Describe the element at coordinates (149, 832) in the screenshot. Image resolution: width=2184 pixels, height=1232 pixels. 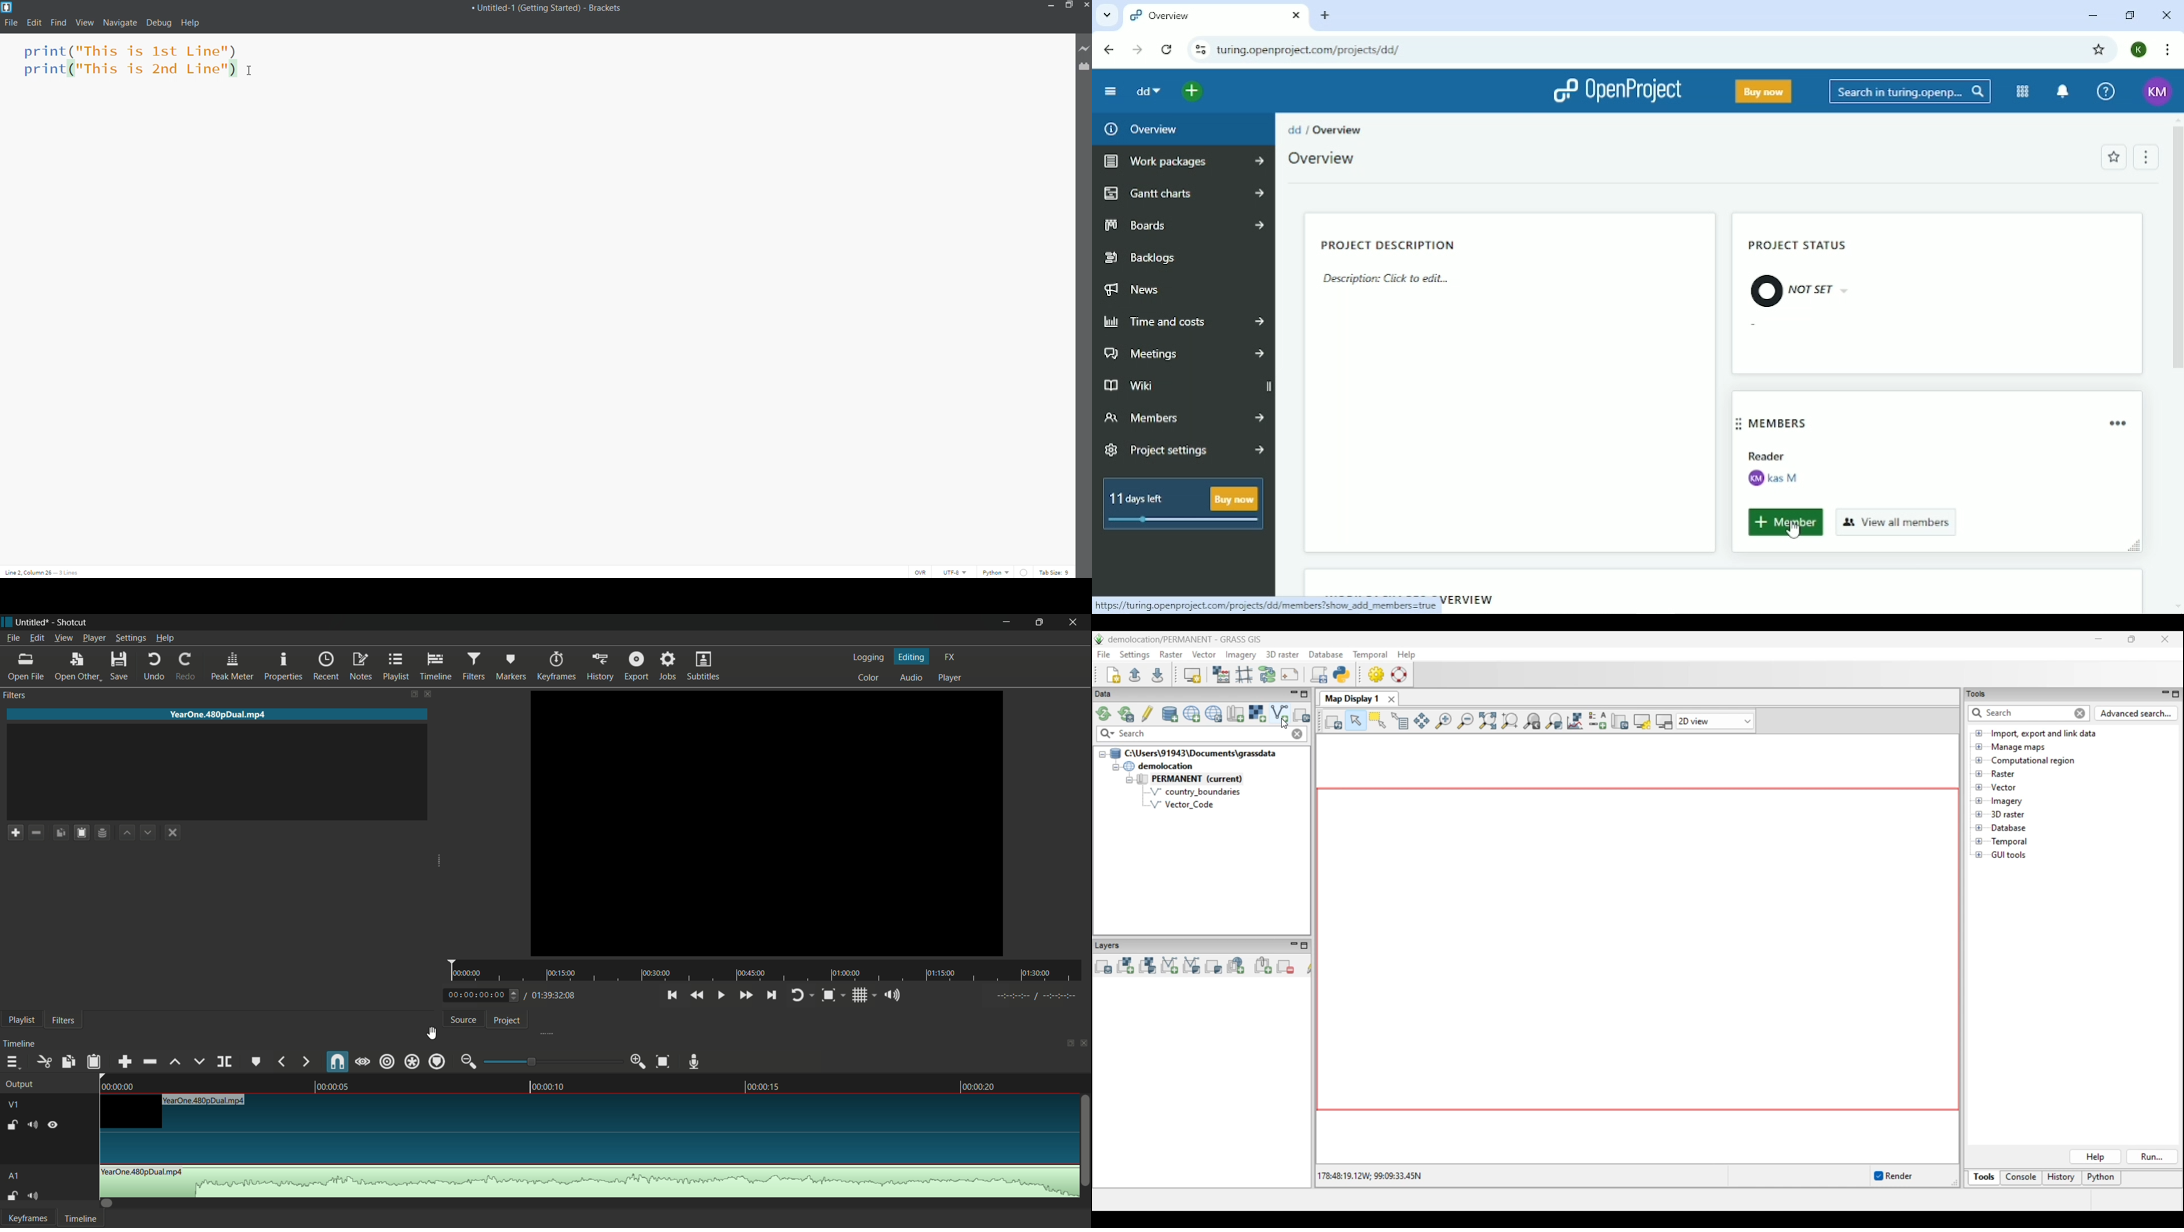
I see `move filter down` at that location.